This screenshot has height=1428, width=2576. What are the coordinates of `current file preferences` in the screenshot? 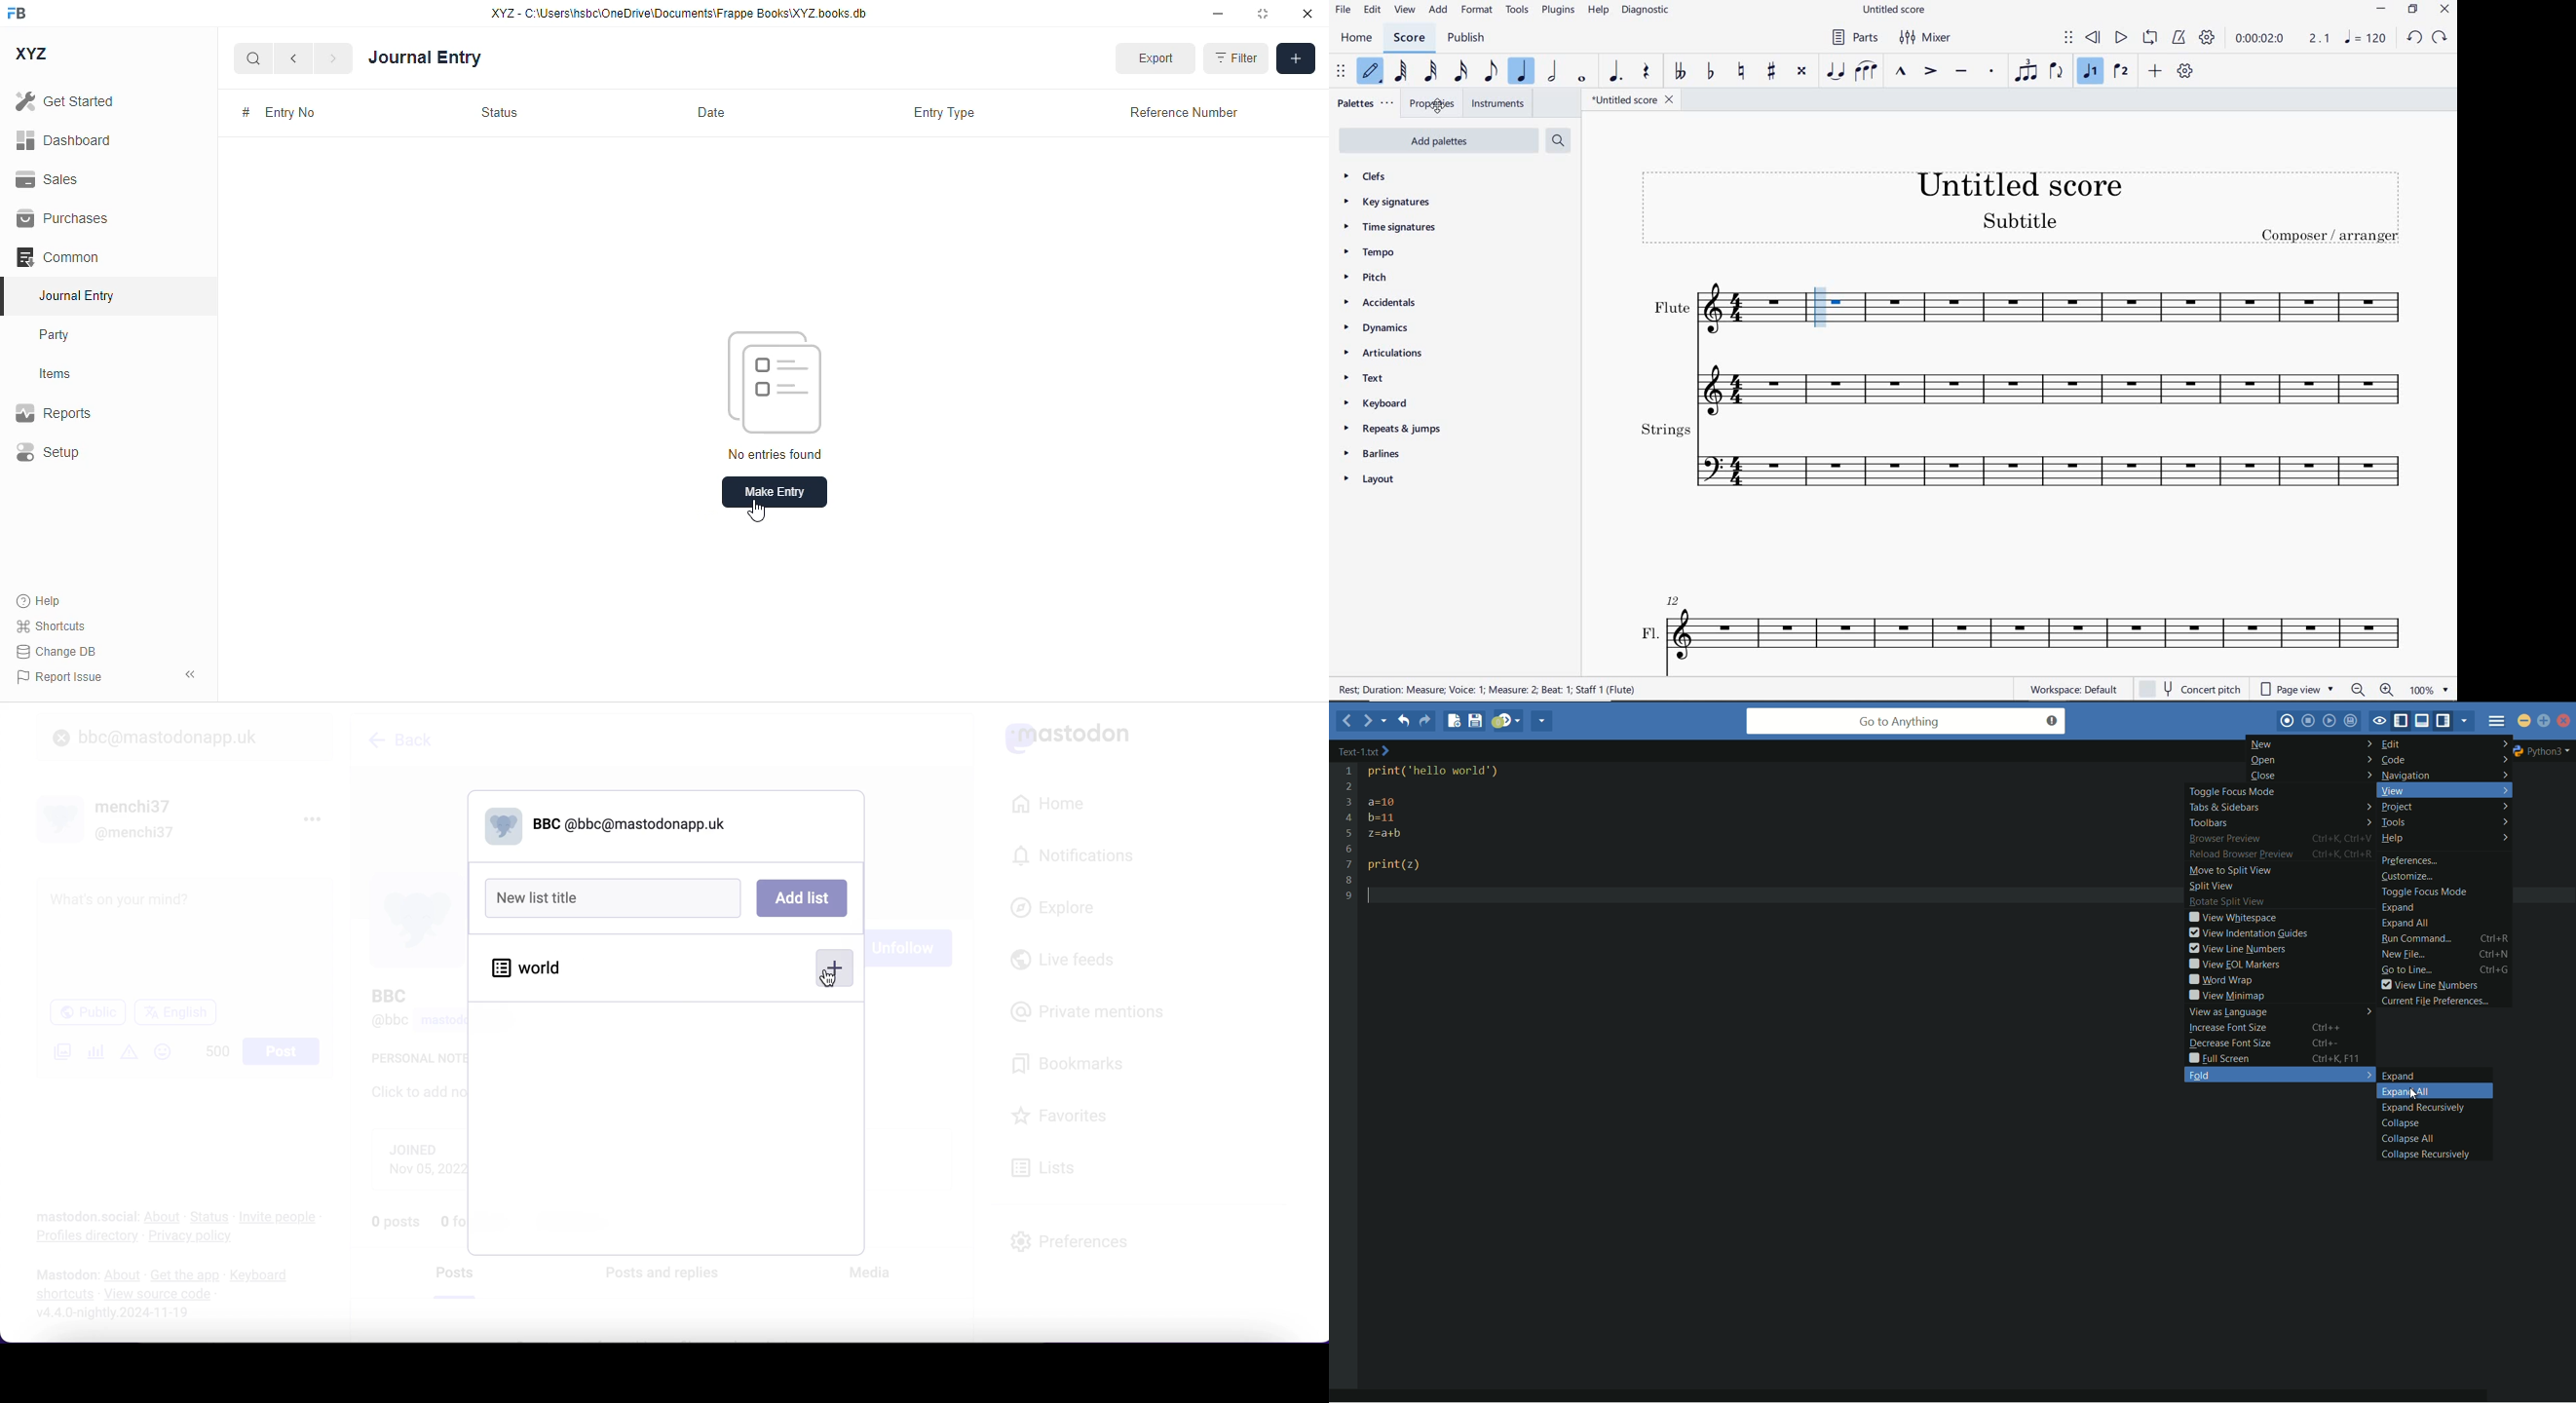 It's located at (2437, 1001).